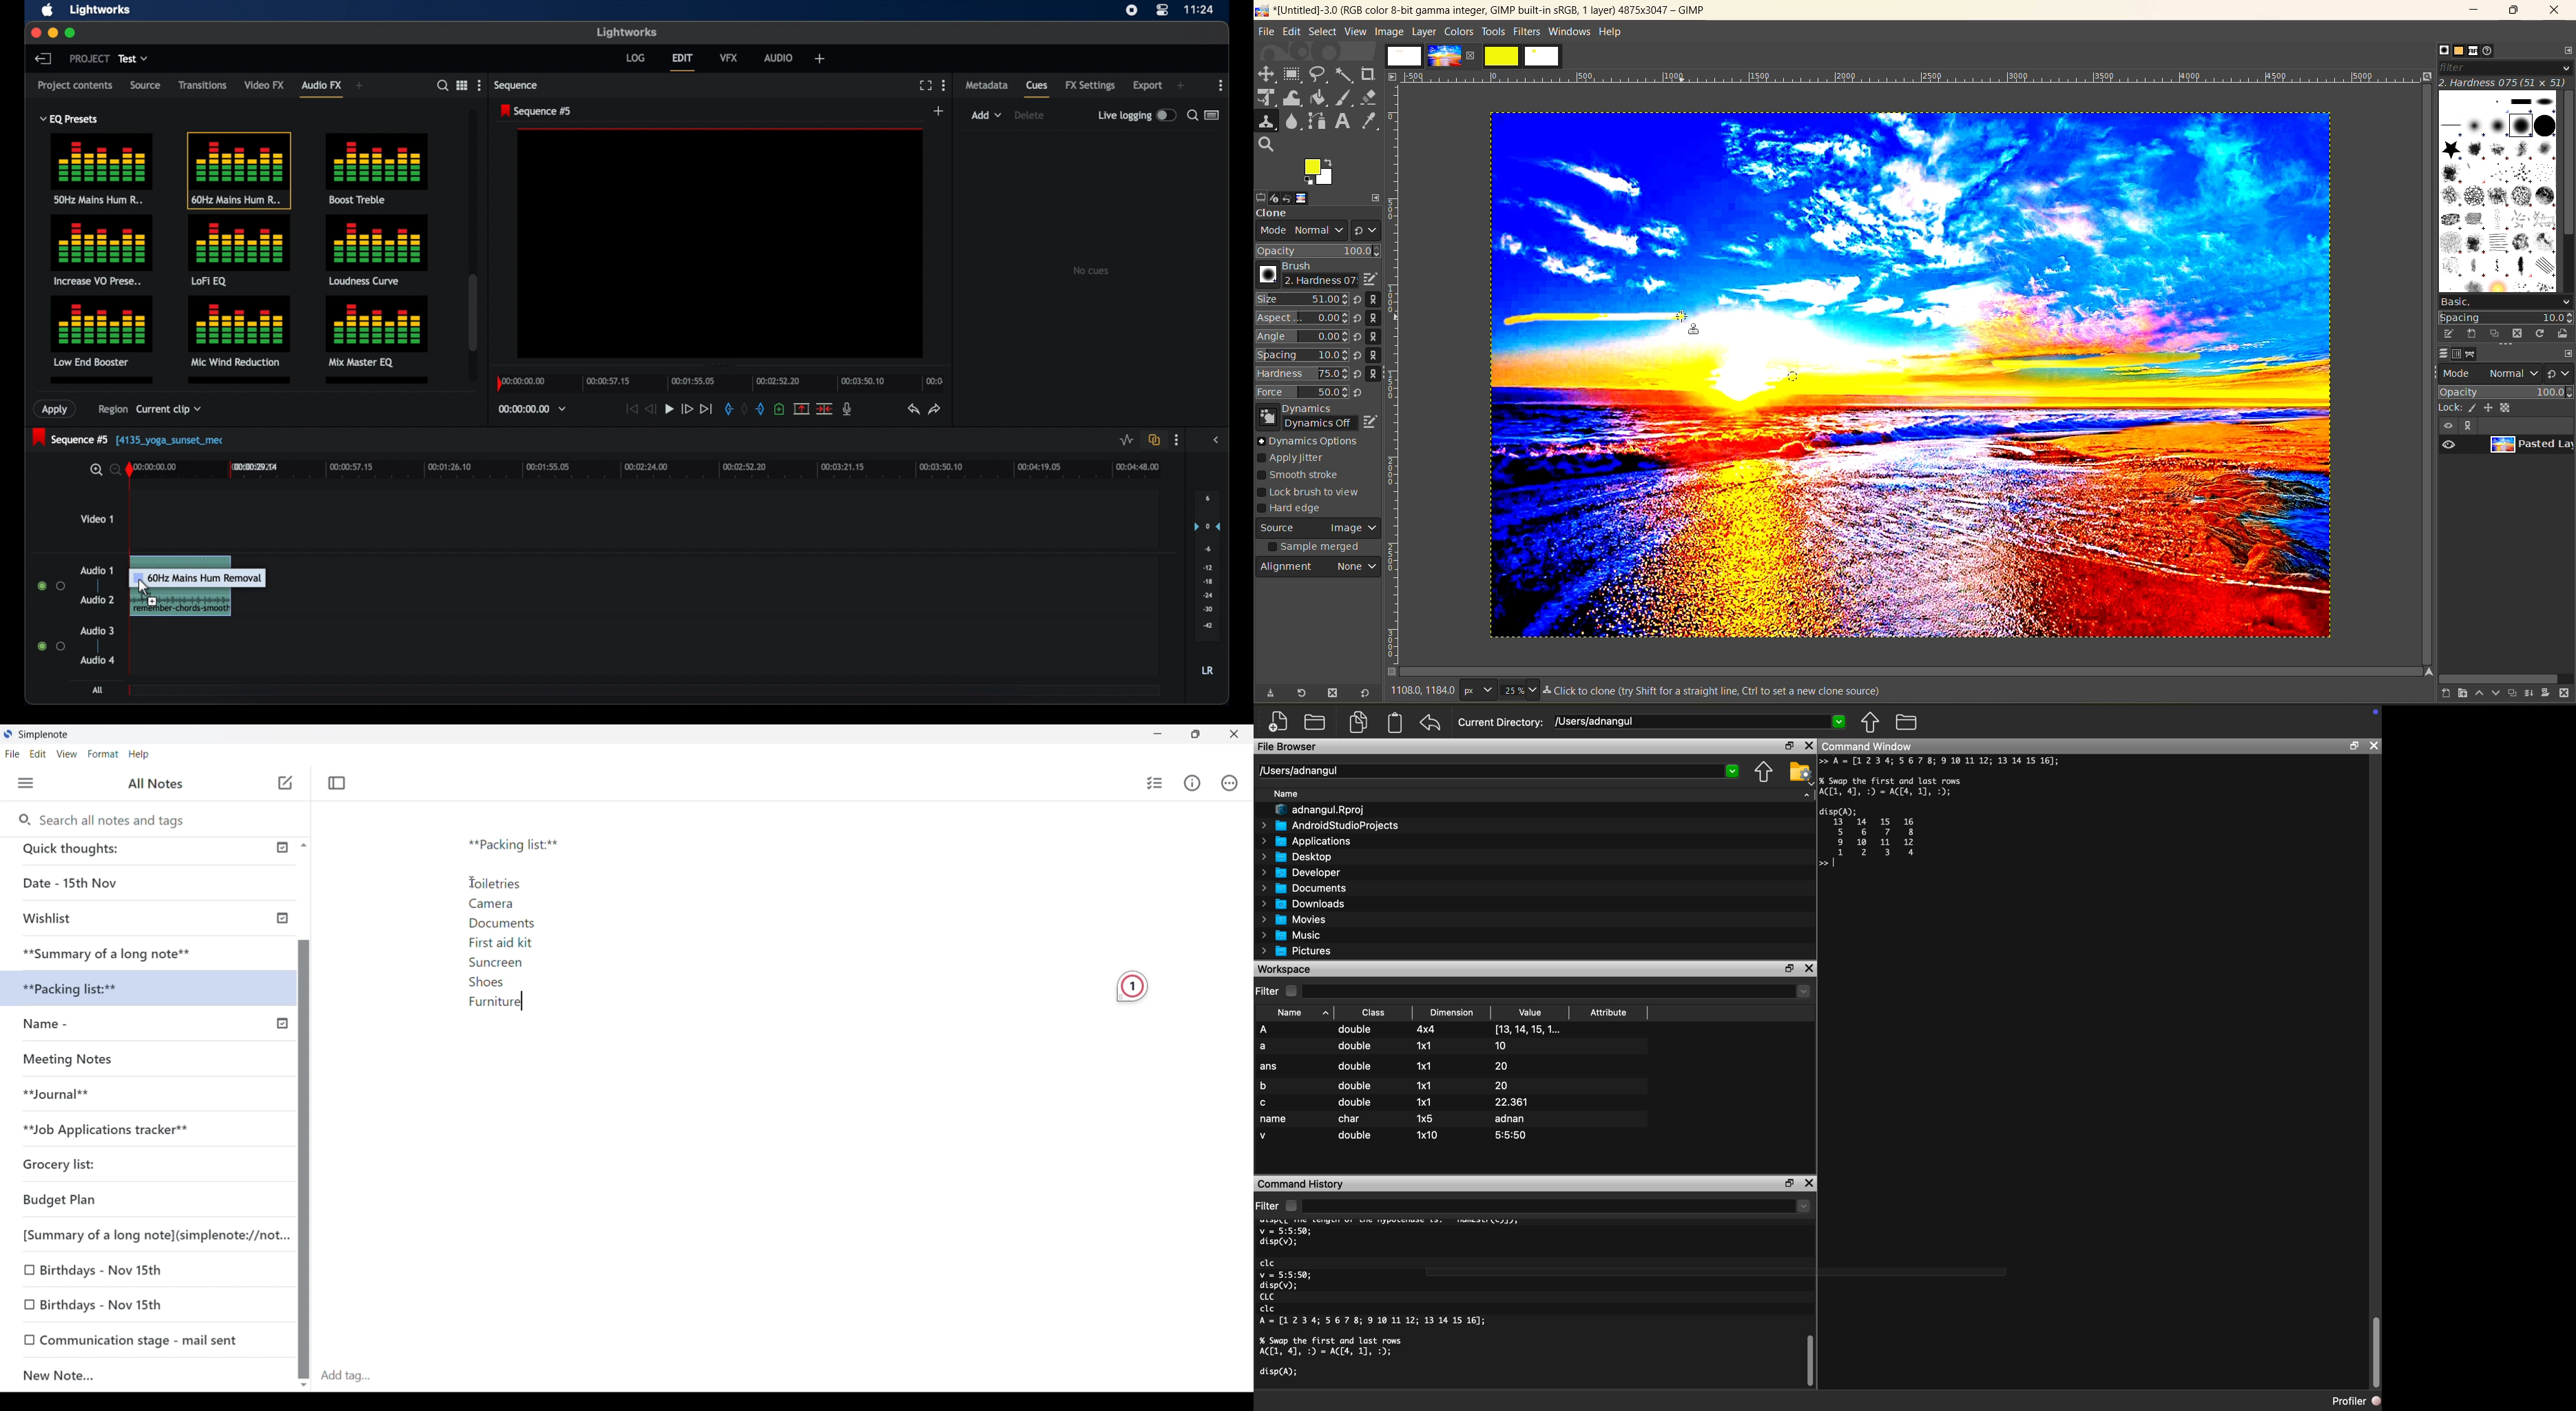 Image resolution: width=2576 pixels, height=1428 pixels. What do you see at coordinates (1262, 196) in the screenshot?
I see `tool options` at bounding box center [1262, 196].